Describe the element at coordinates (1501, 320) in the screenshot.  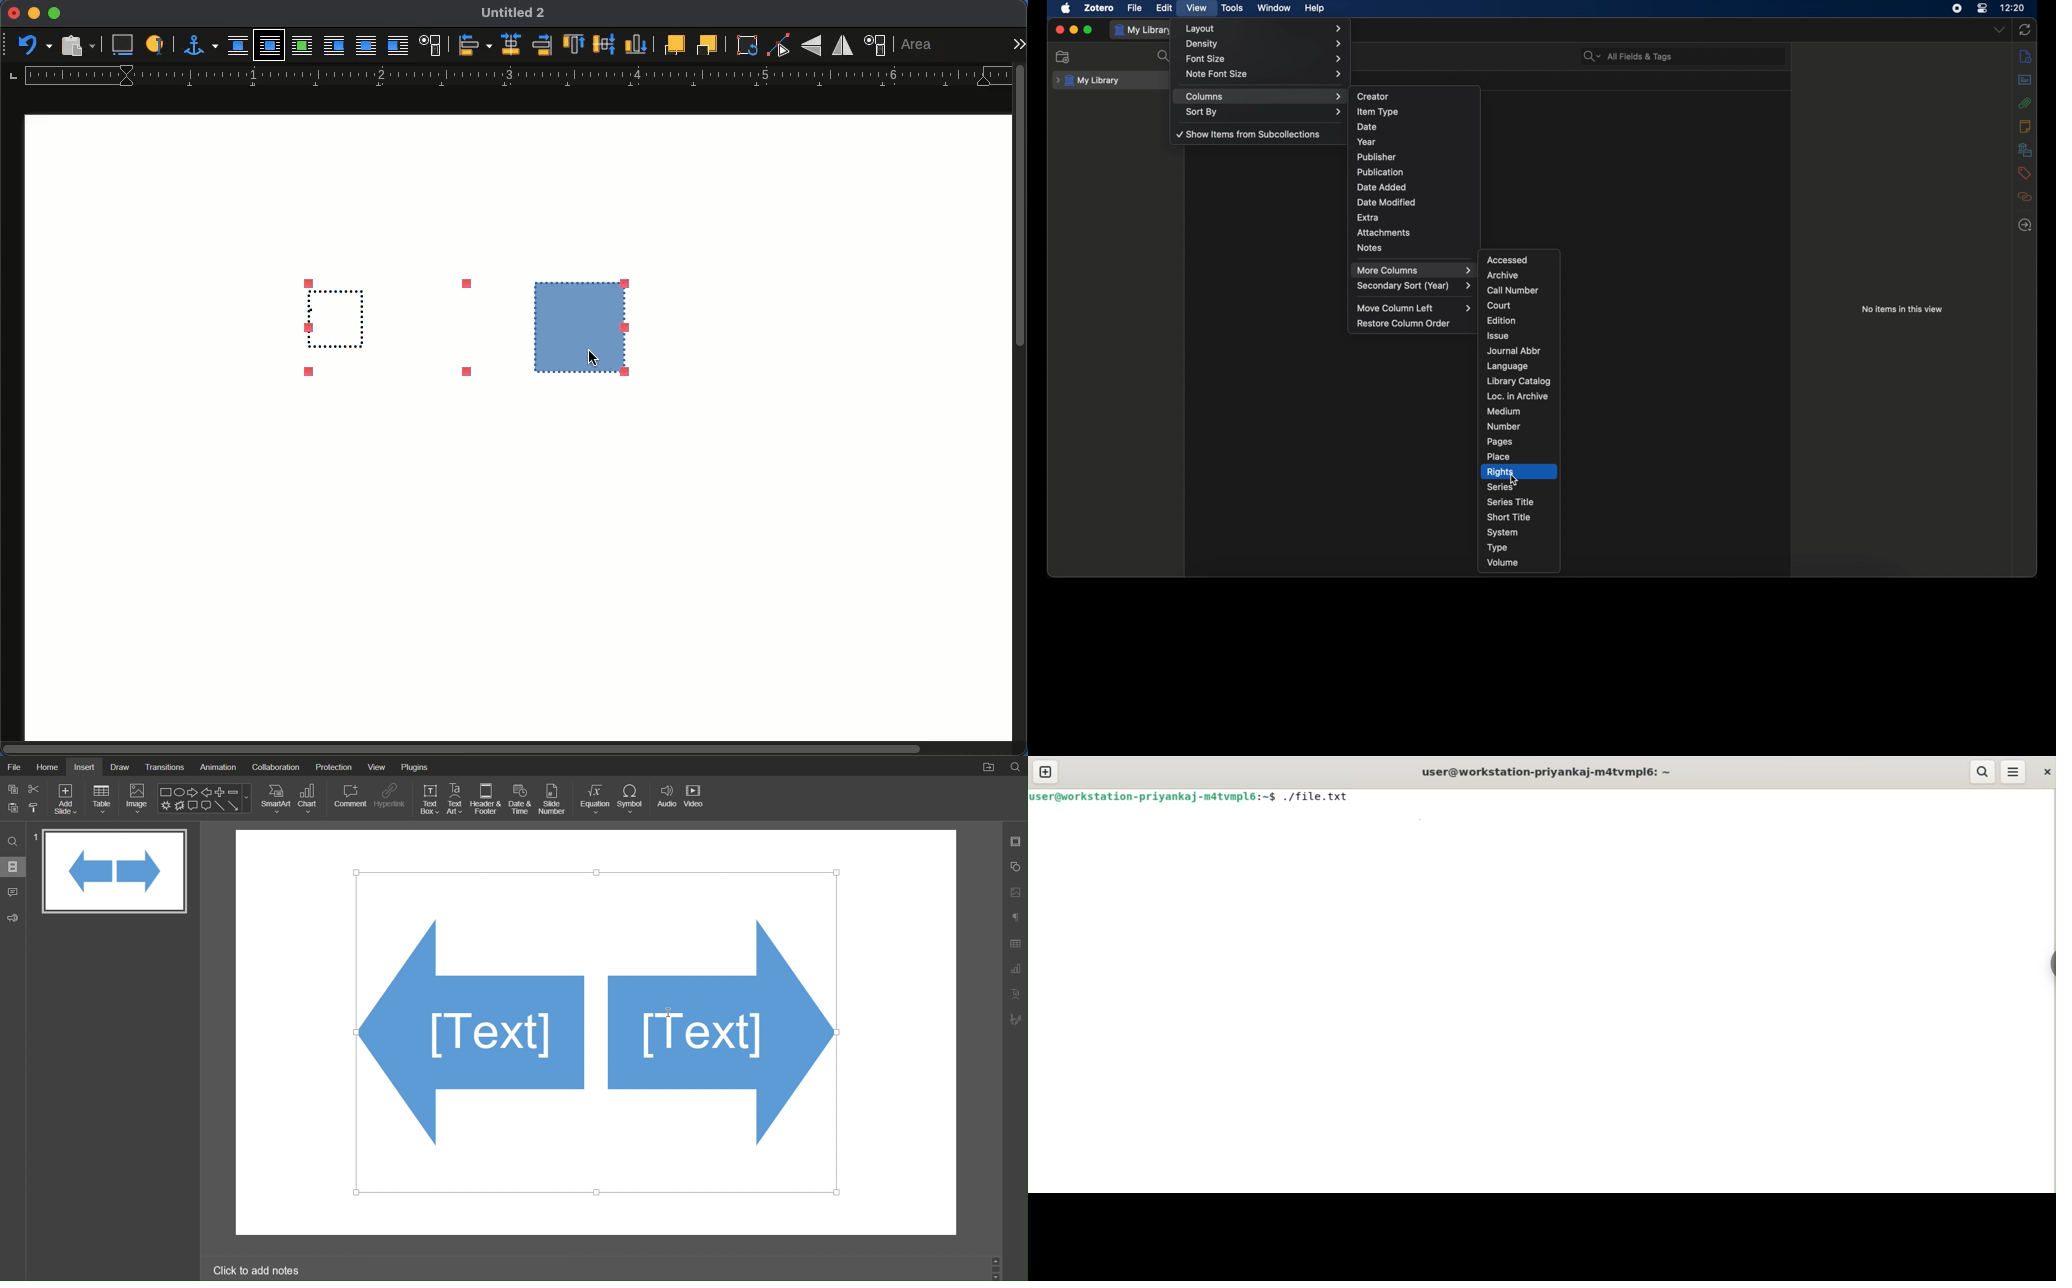
I see `edition` at that location.